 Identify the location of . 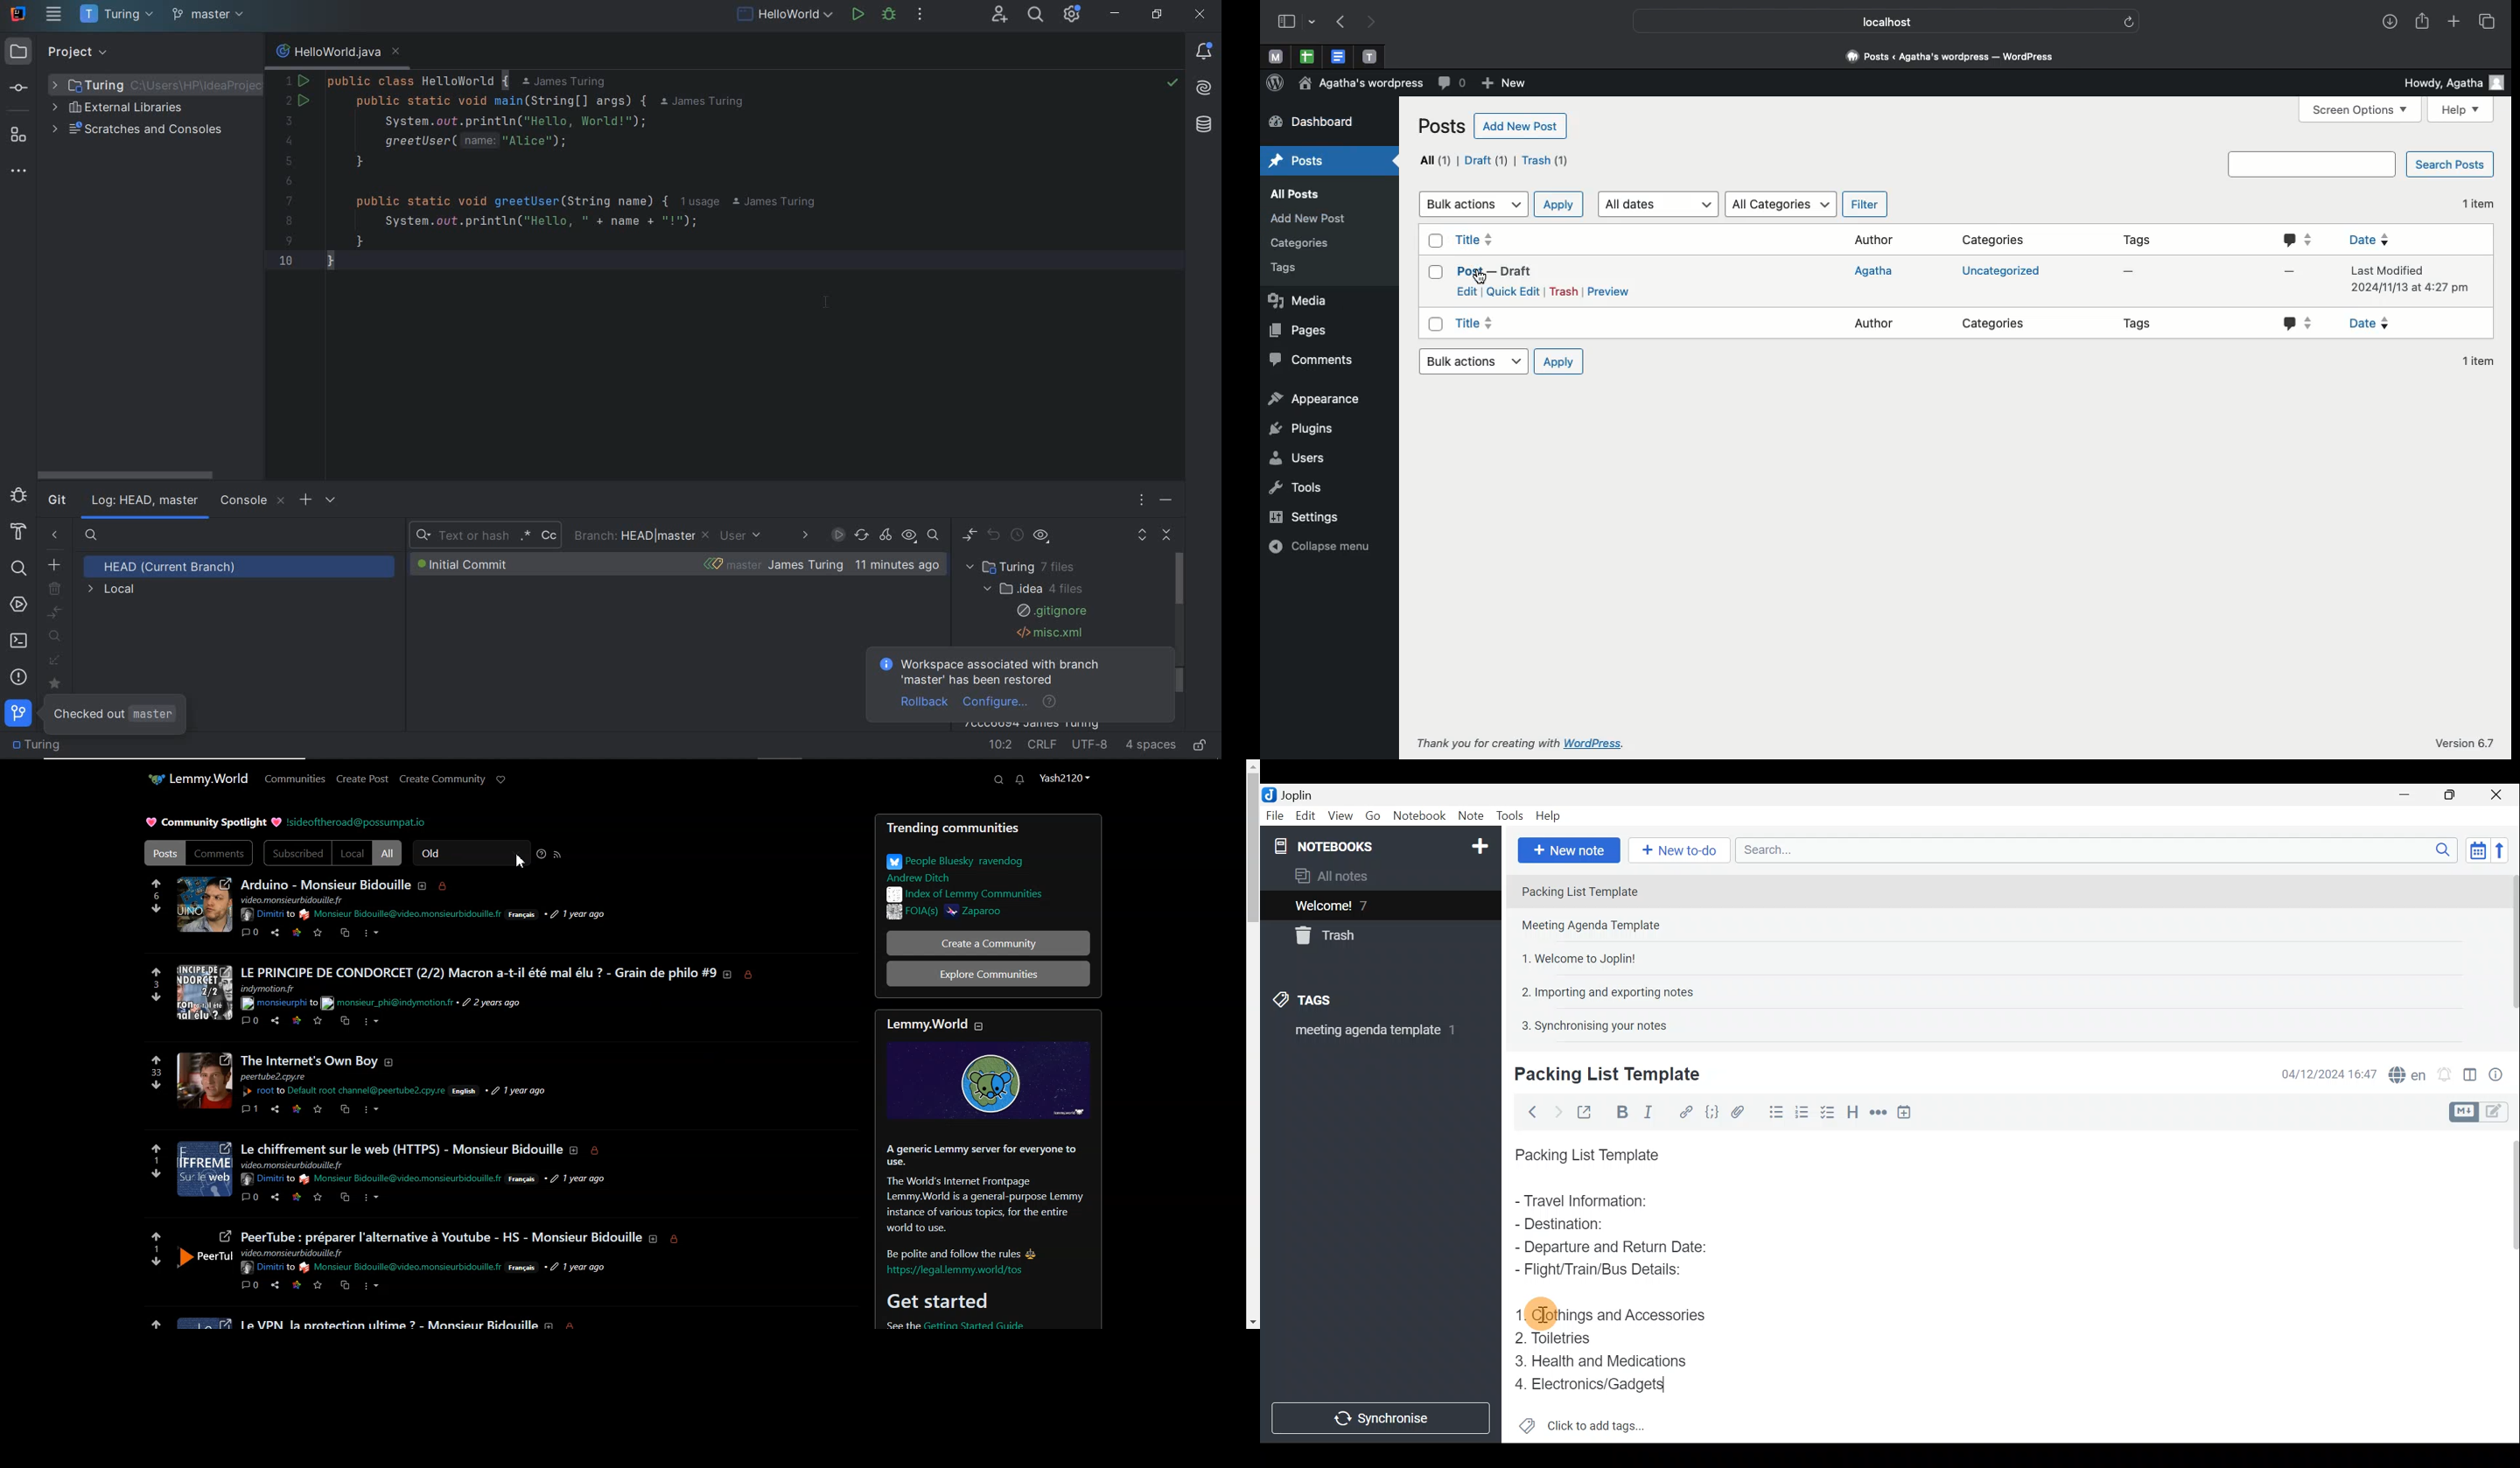
(345, 1090).